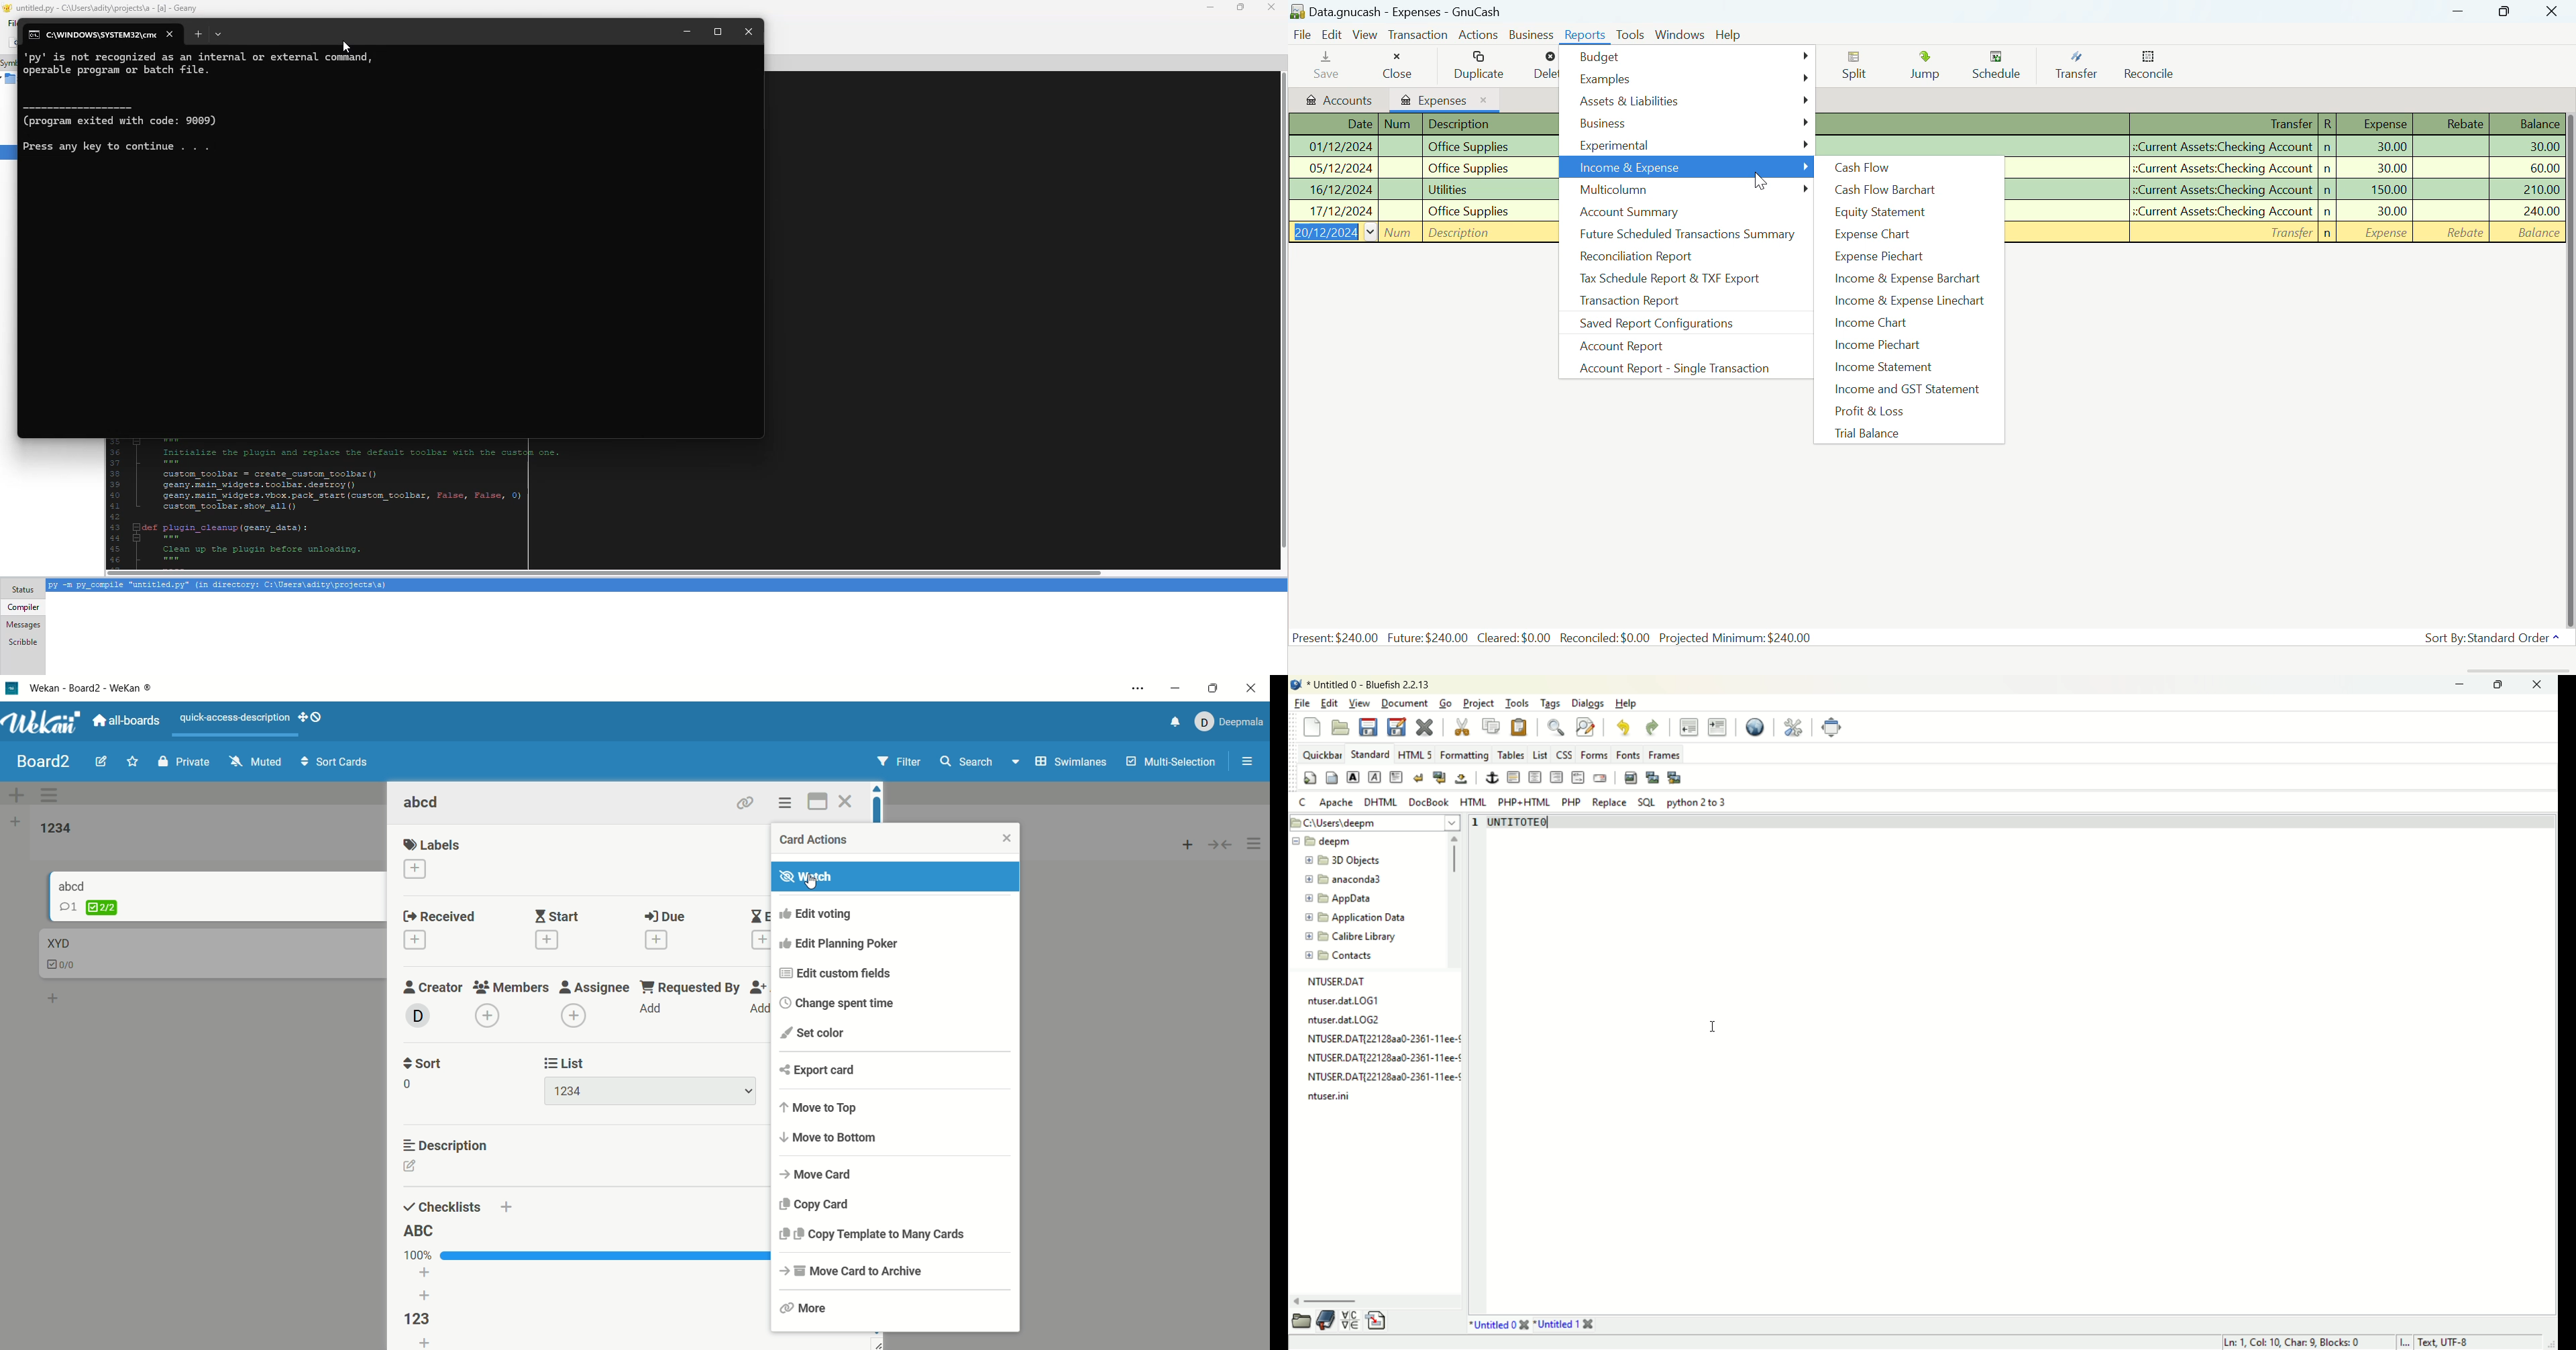 This screenshot has height=1372, width=2576. I want to click on view, so click(1360, 703).